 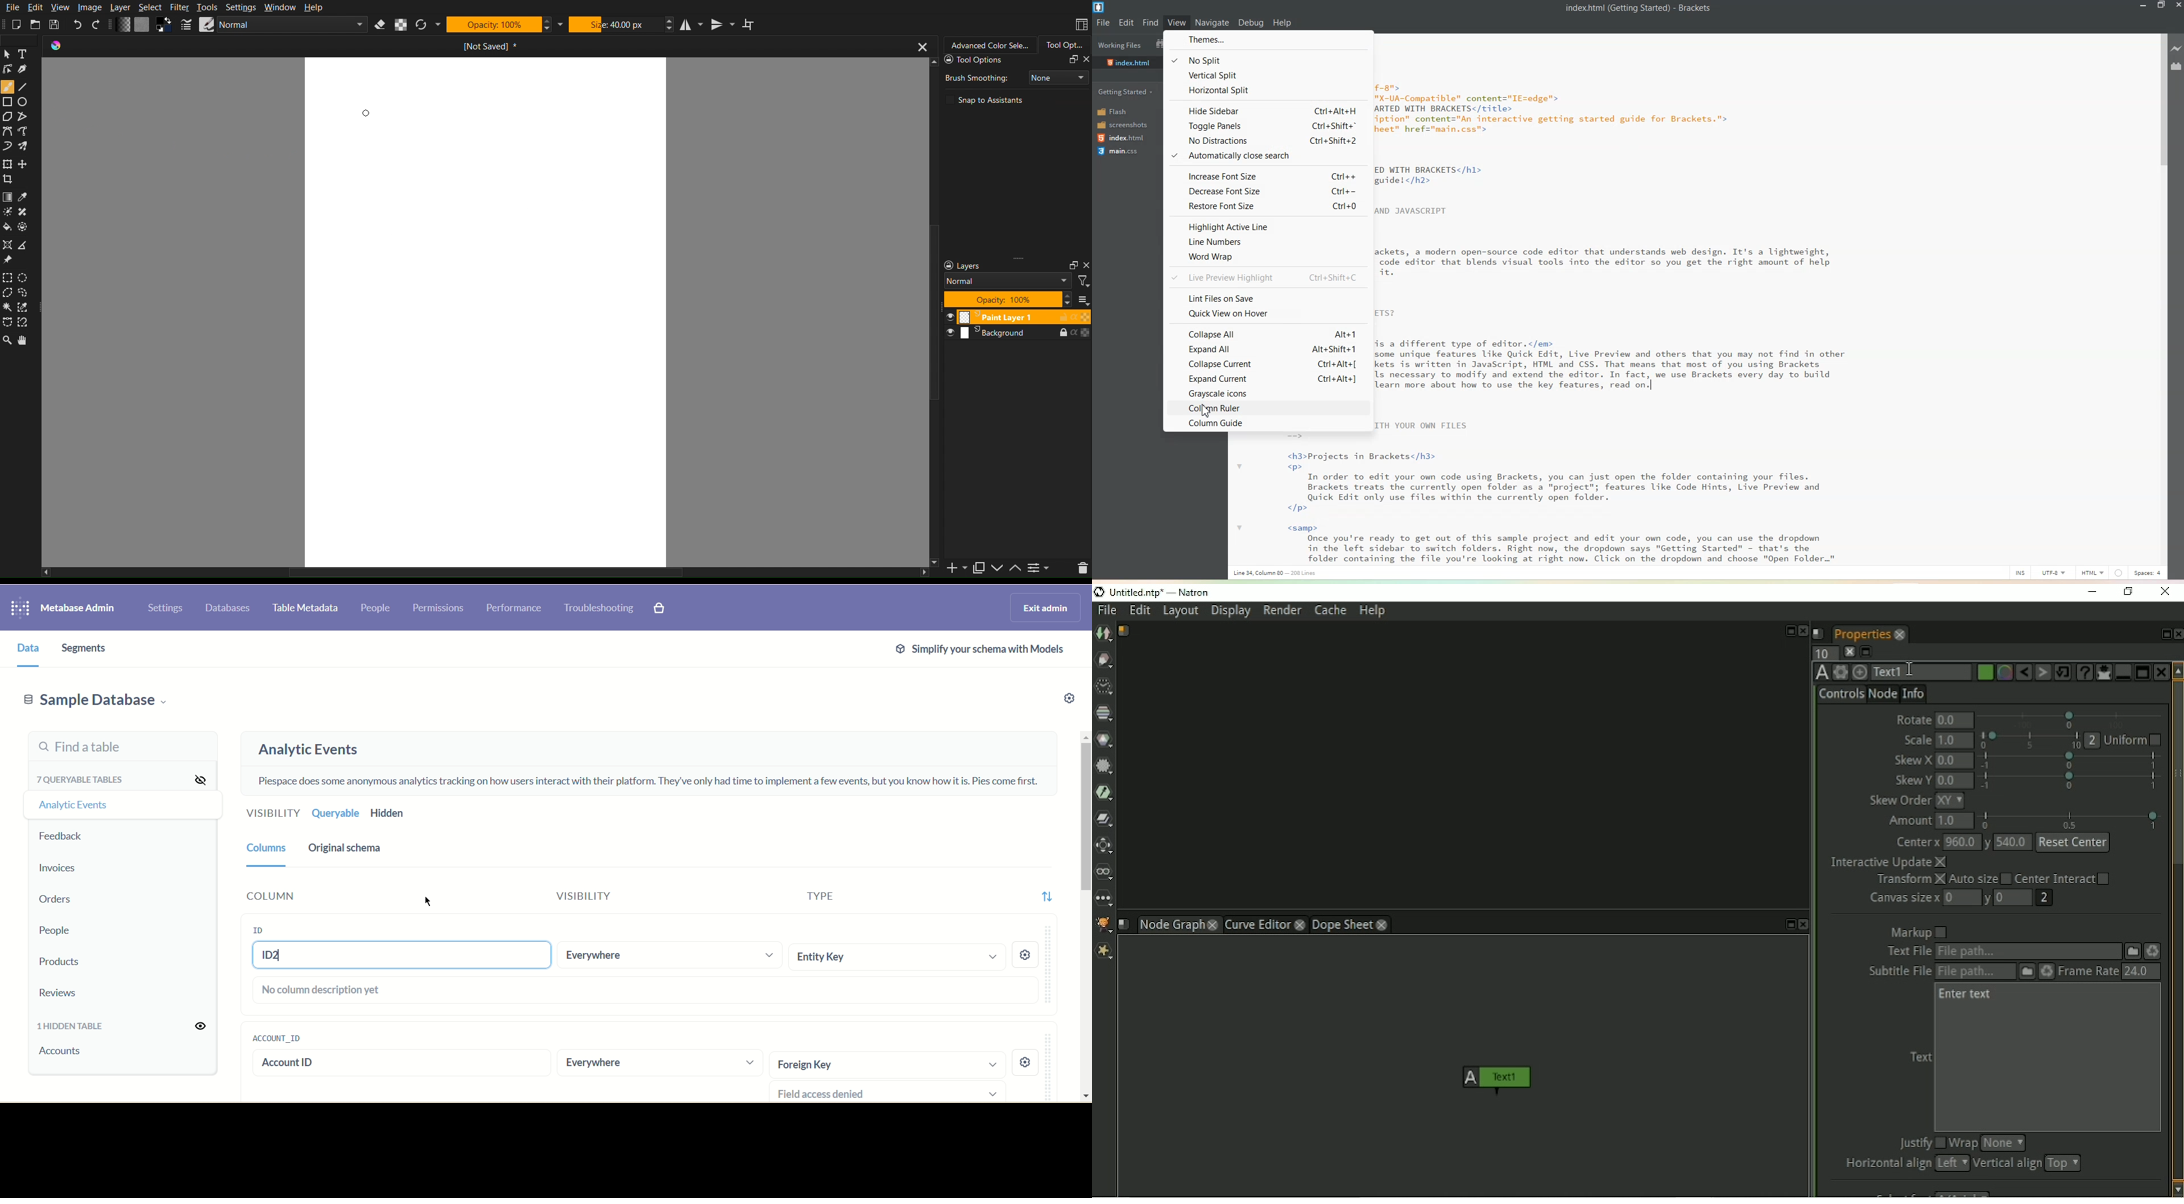 I want to click on Live preview, so click(x=2177, y=47).